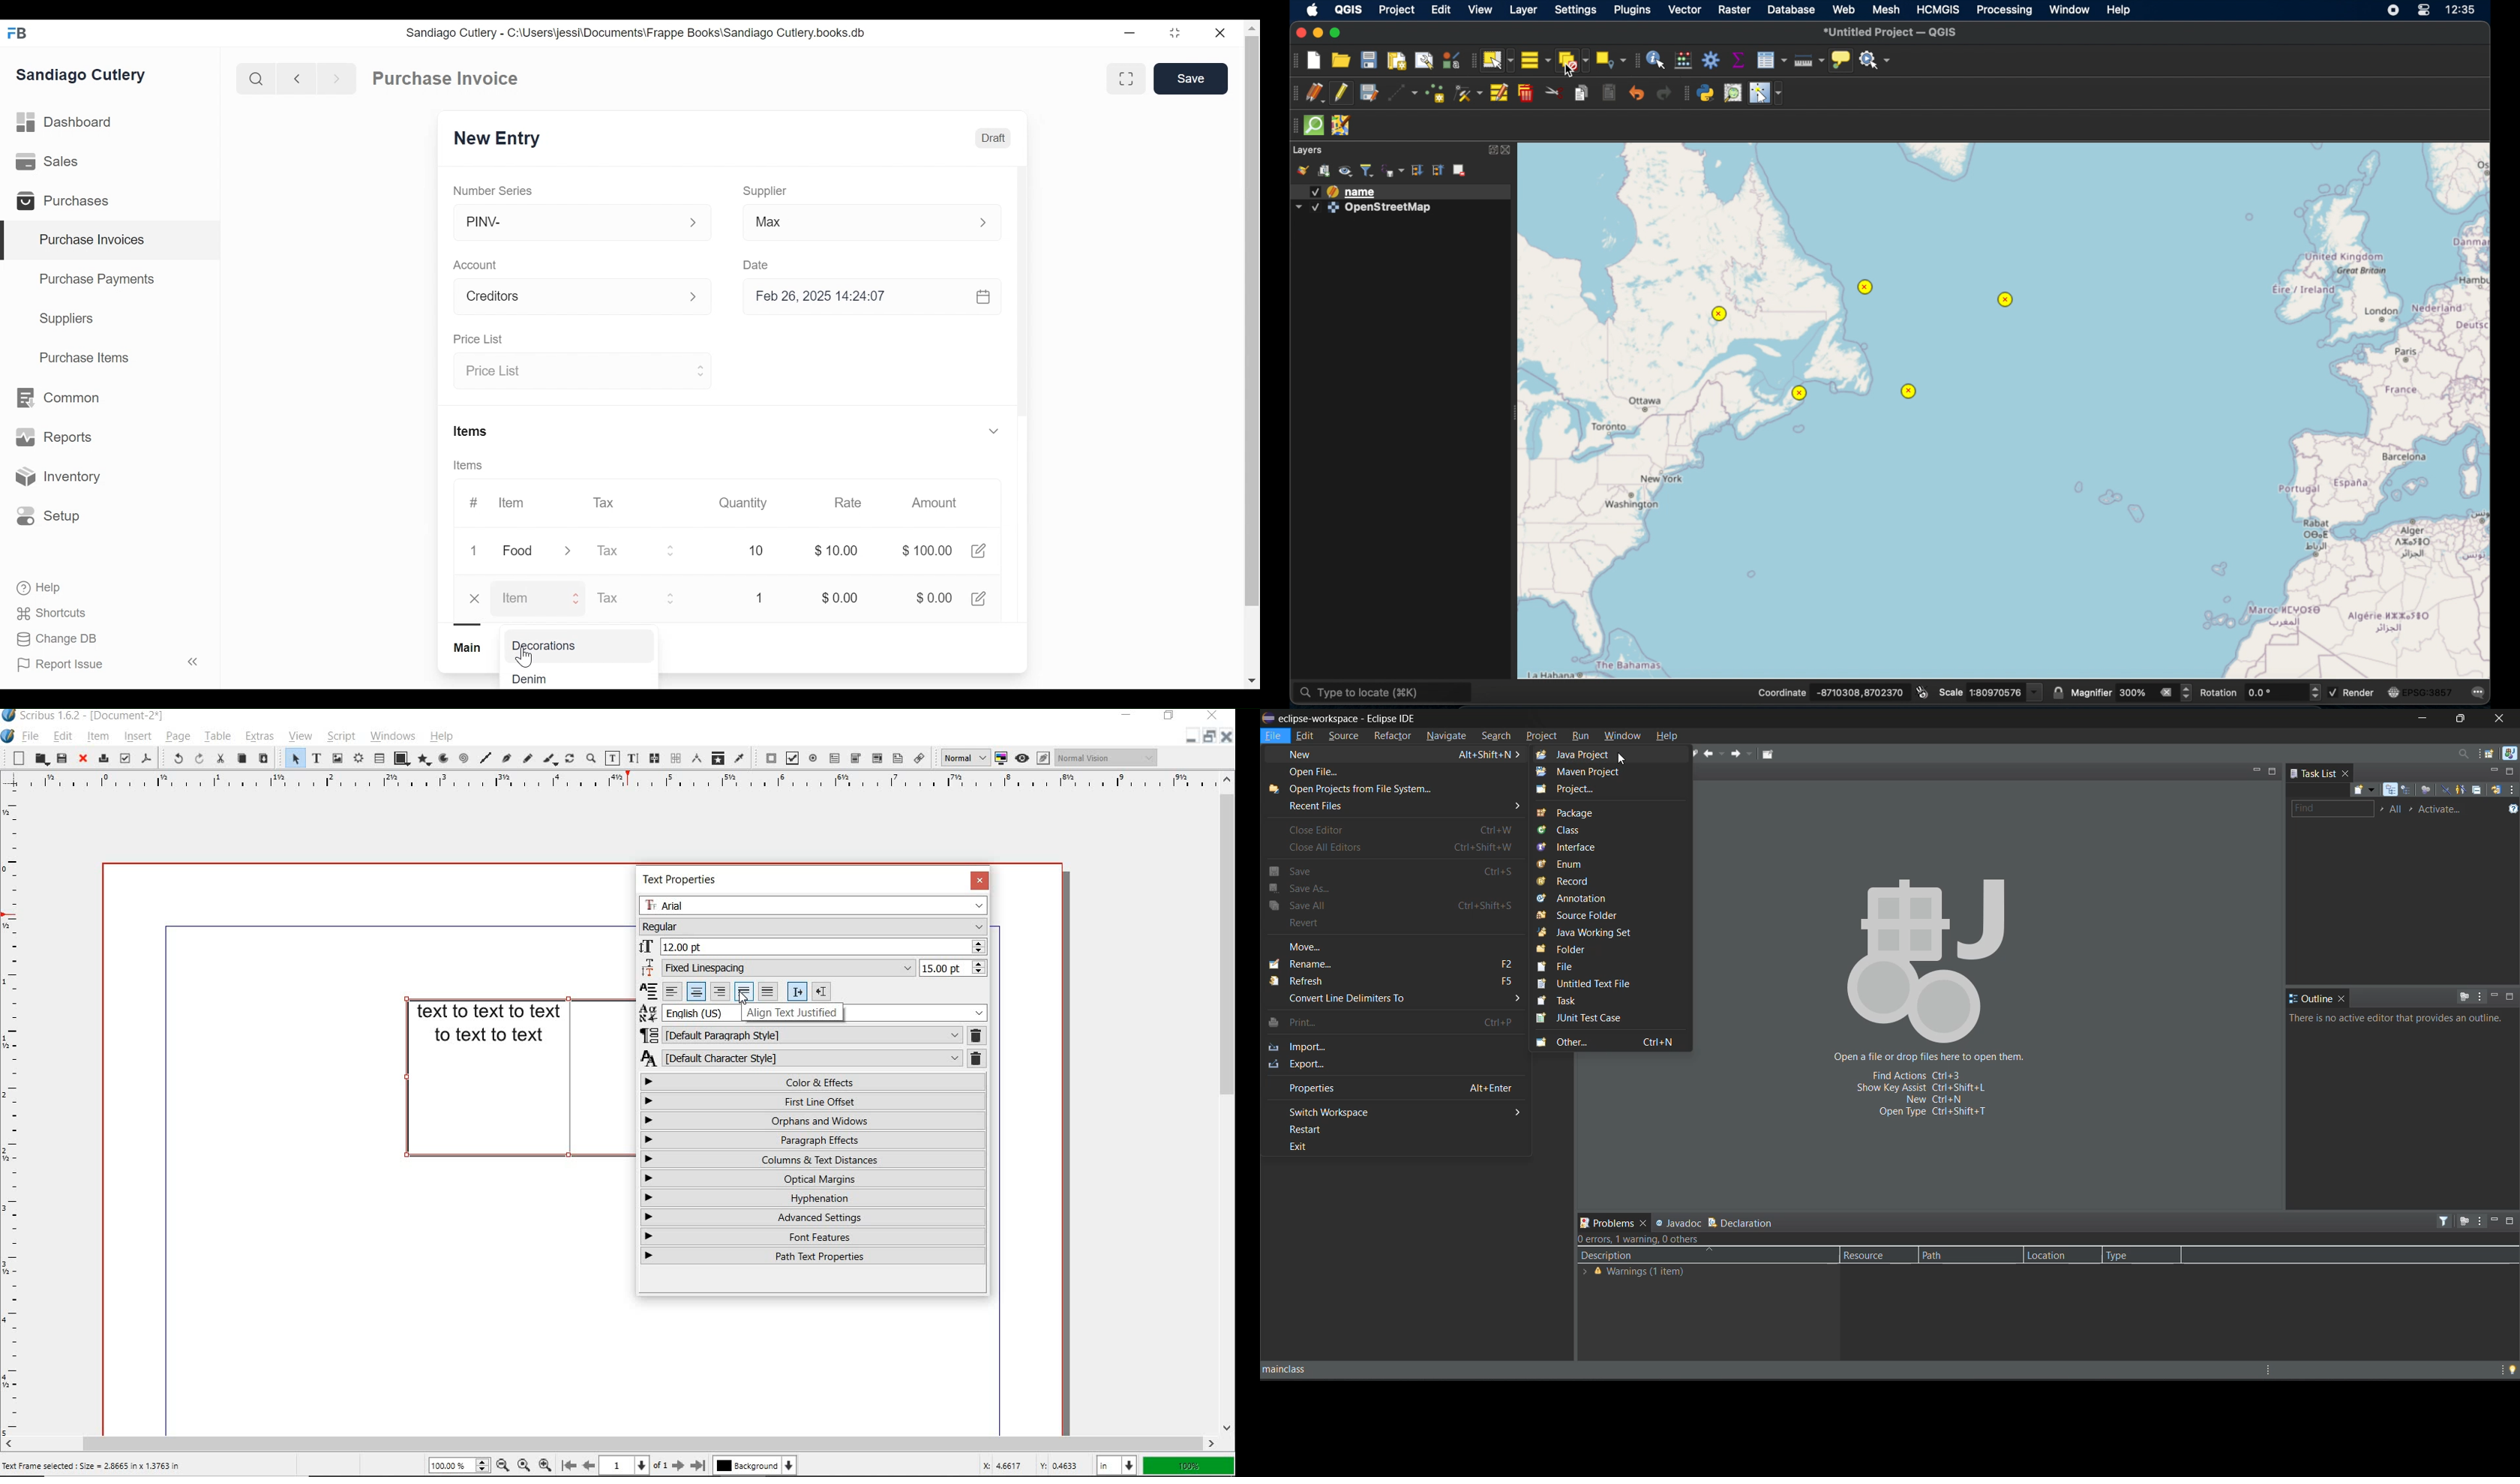 This screenshot has height=1484, width=2520. Describe the element at coordinates (291, 759) in the screenshot. I see `SELECT ITEM` at that location.